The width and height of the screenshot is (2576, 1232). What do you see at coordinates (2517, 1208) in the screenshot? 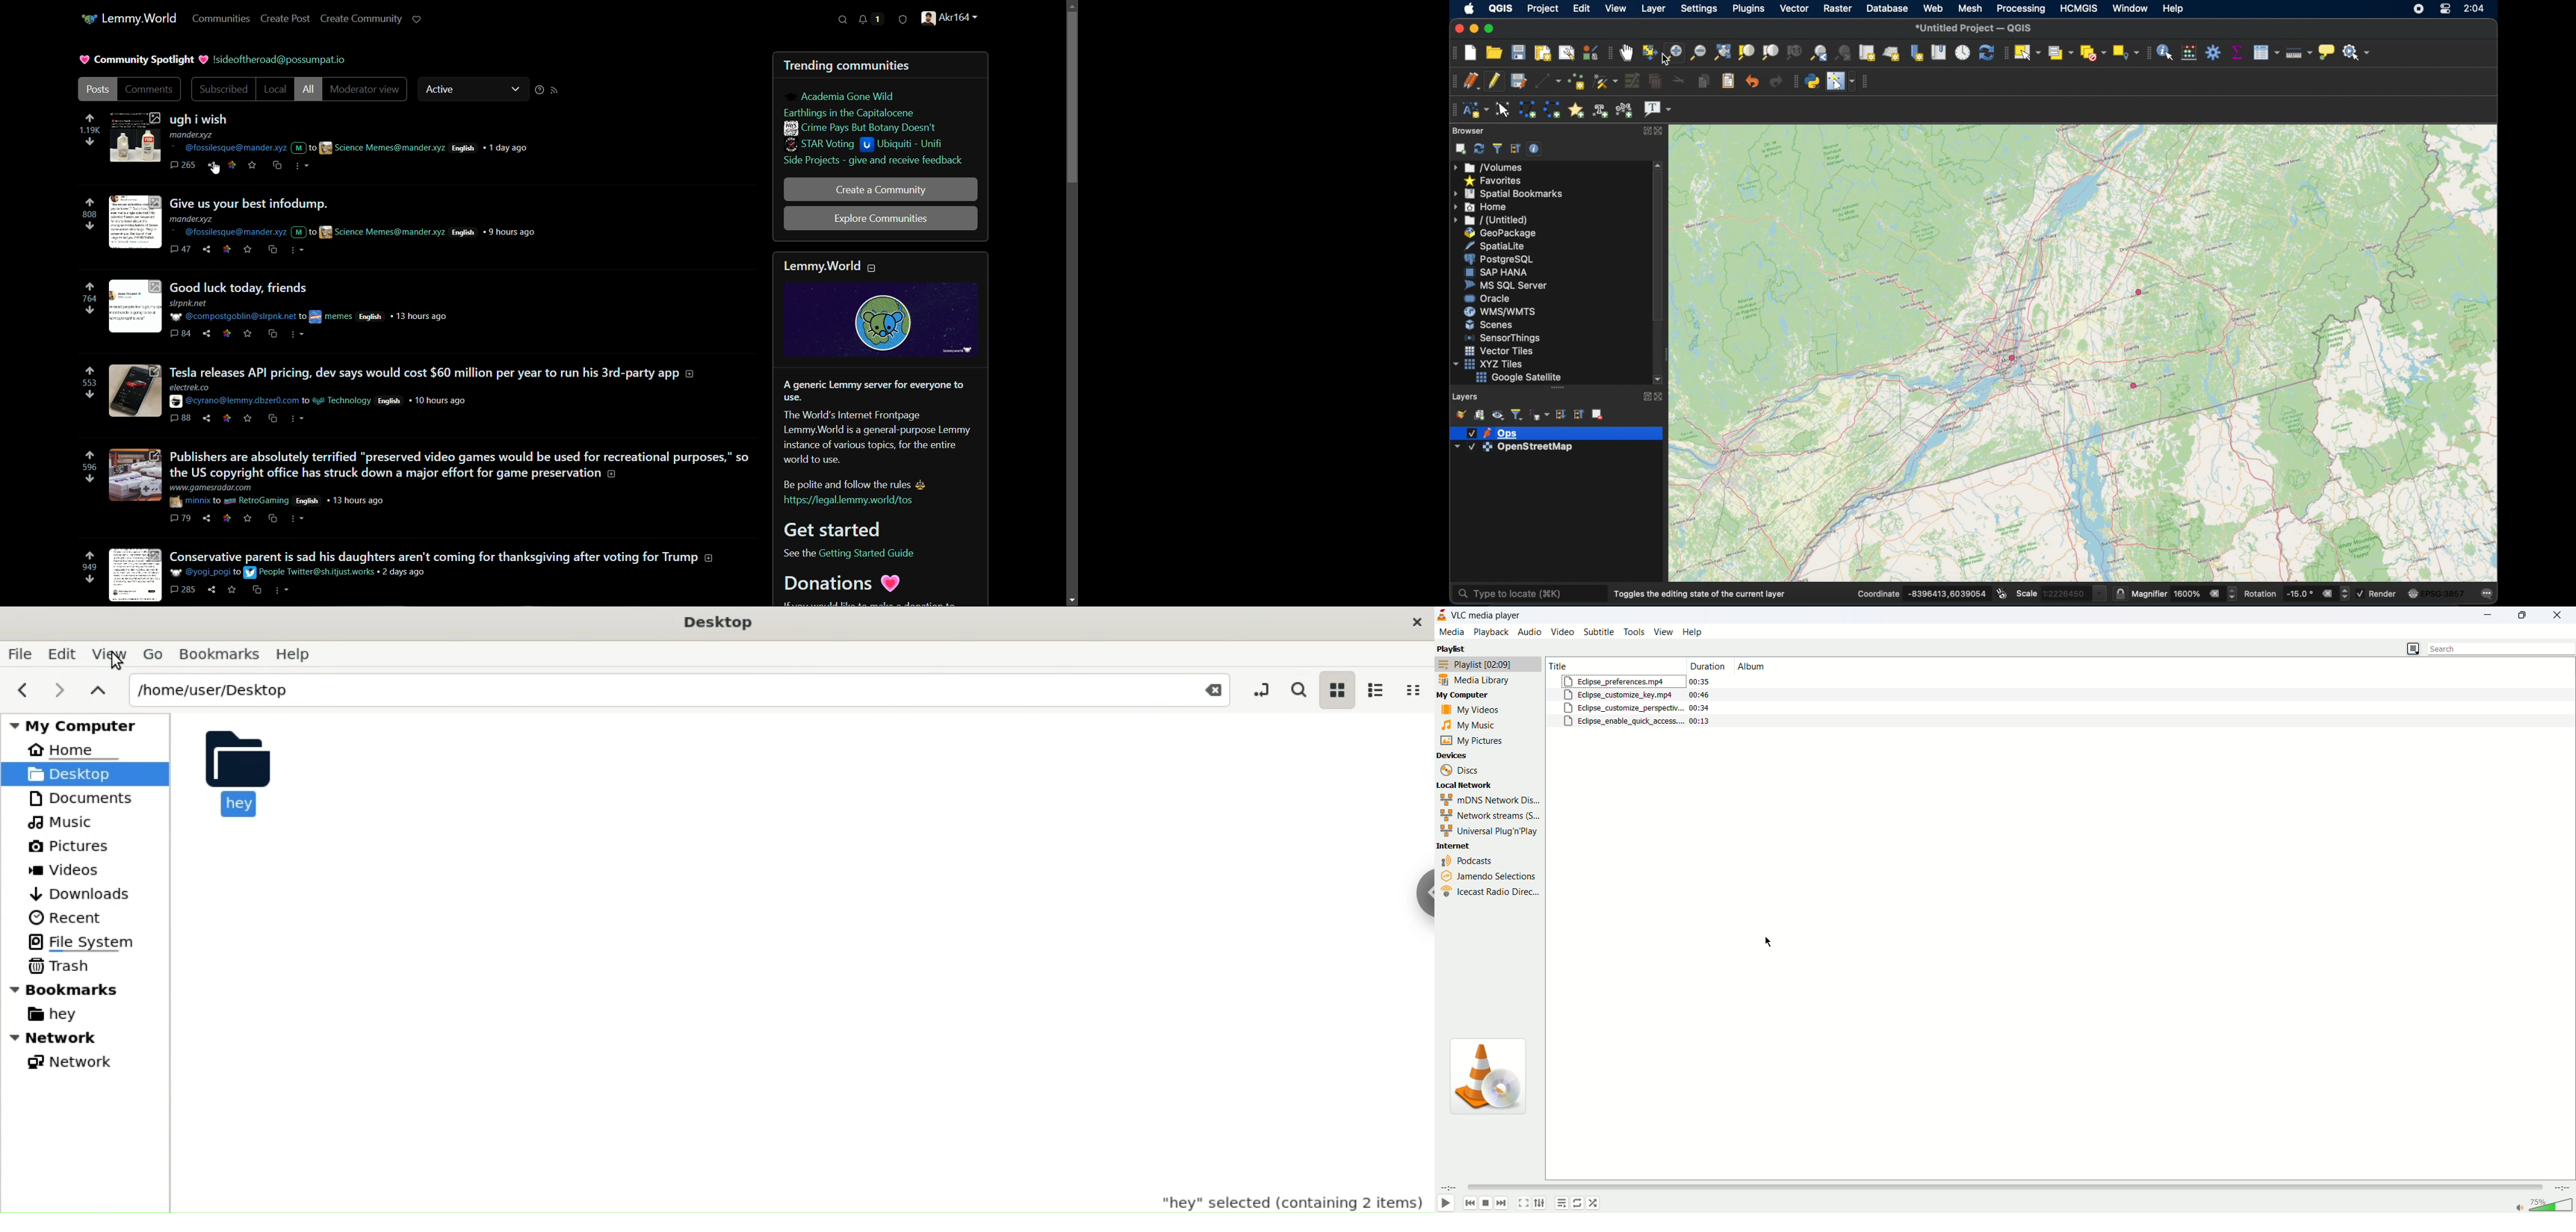
I see `mute/unmute` at bounding box center [2517, 1208].